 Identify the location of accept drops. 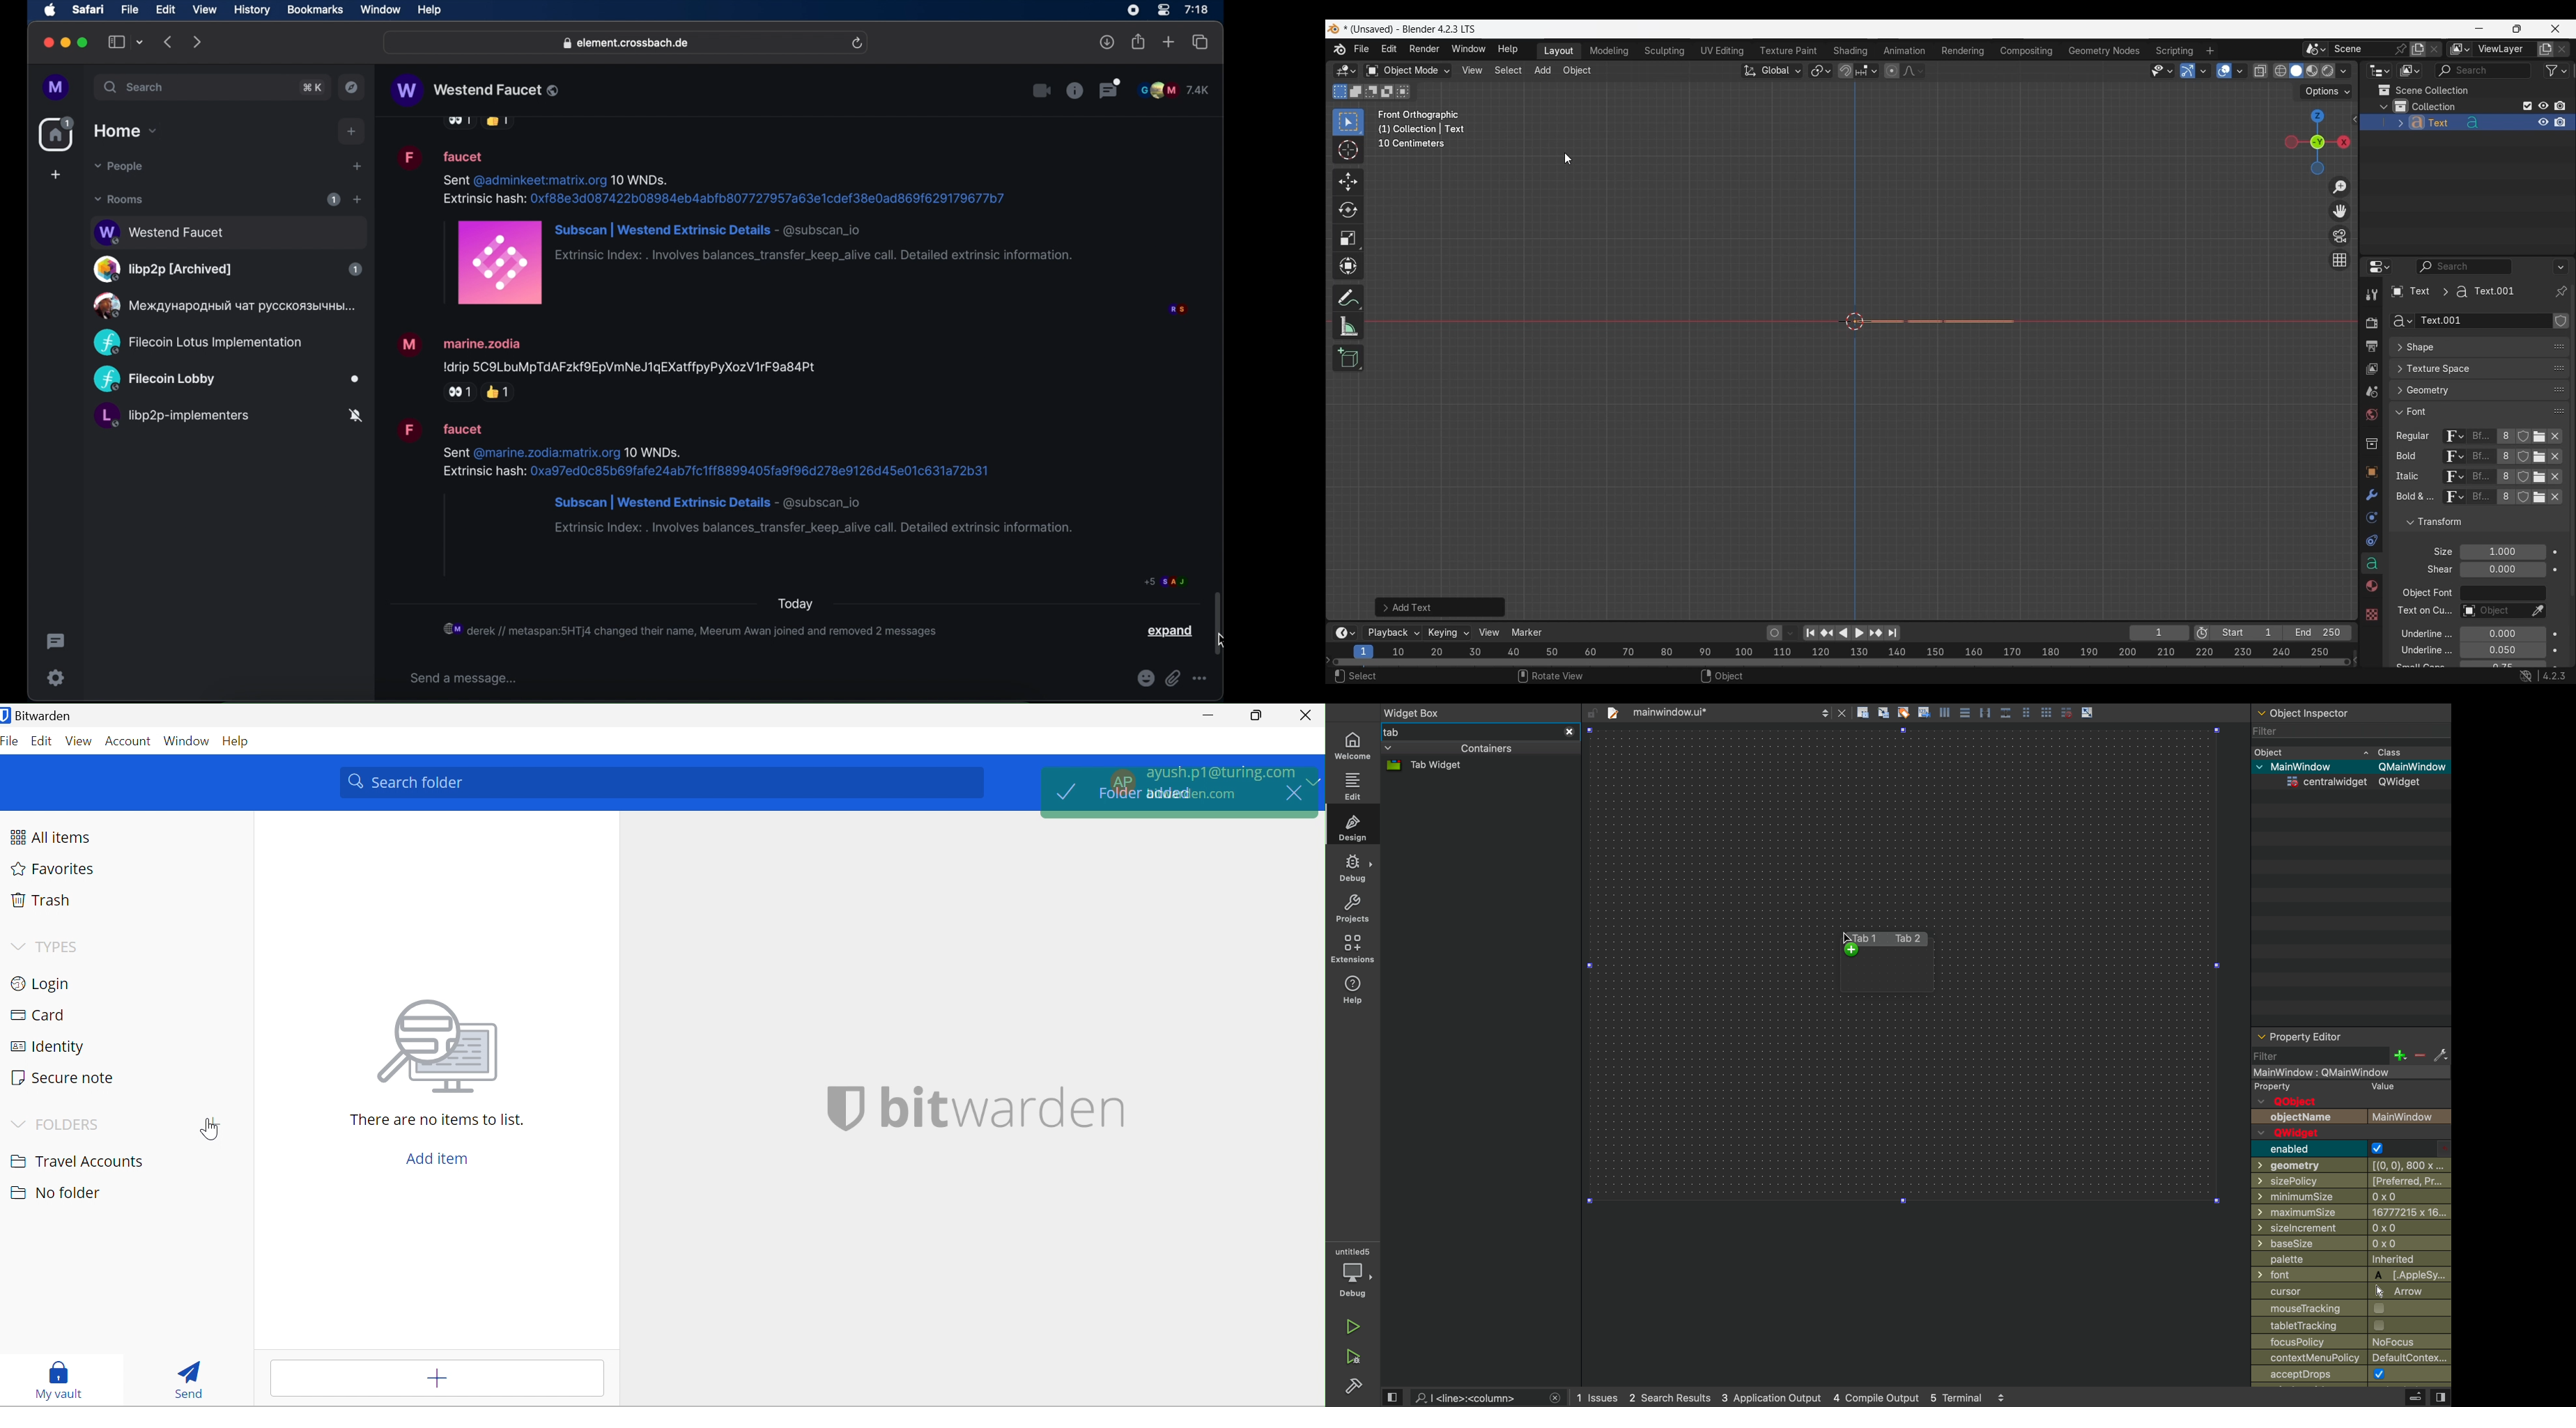
(2352, 1376).